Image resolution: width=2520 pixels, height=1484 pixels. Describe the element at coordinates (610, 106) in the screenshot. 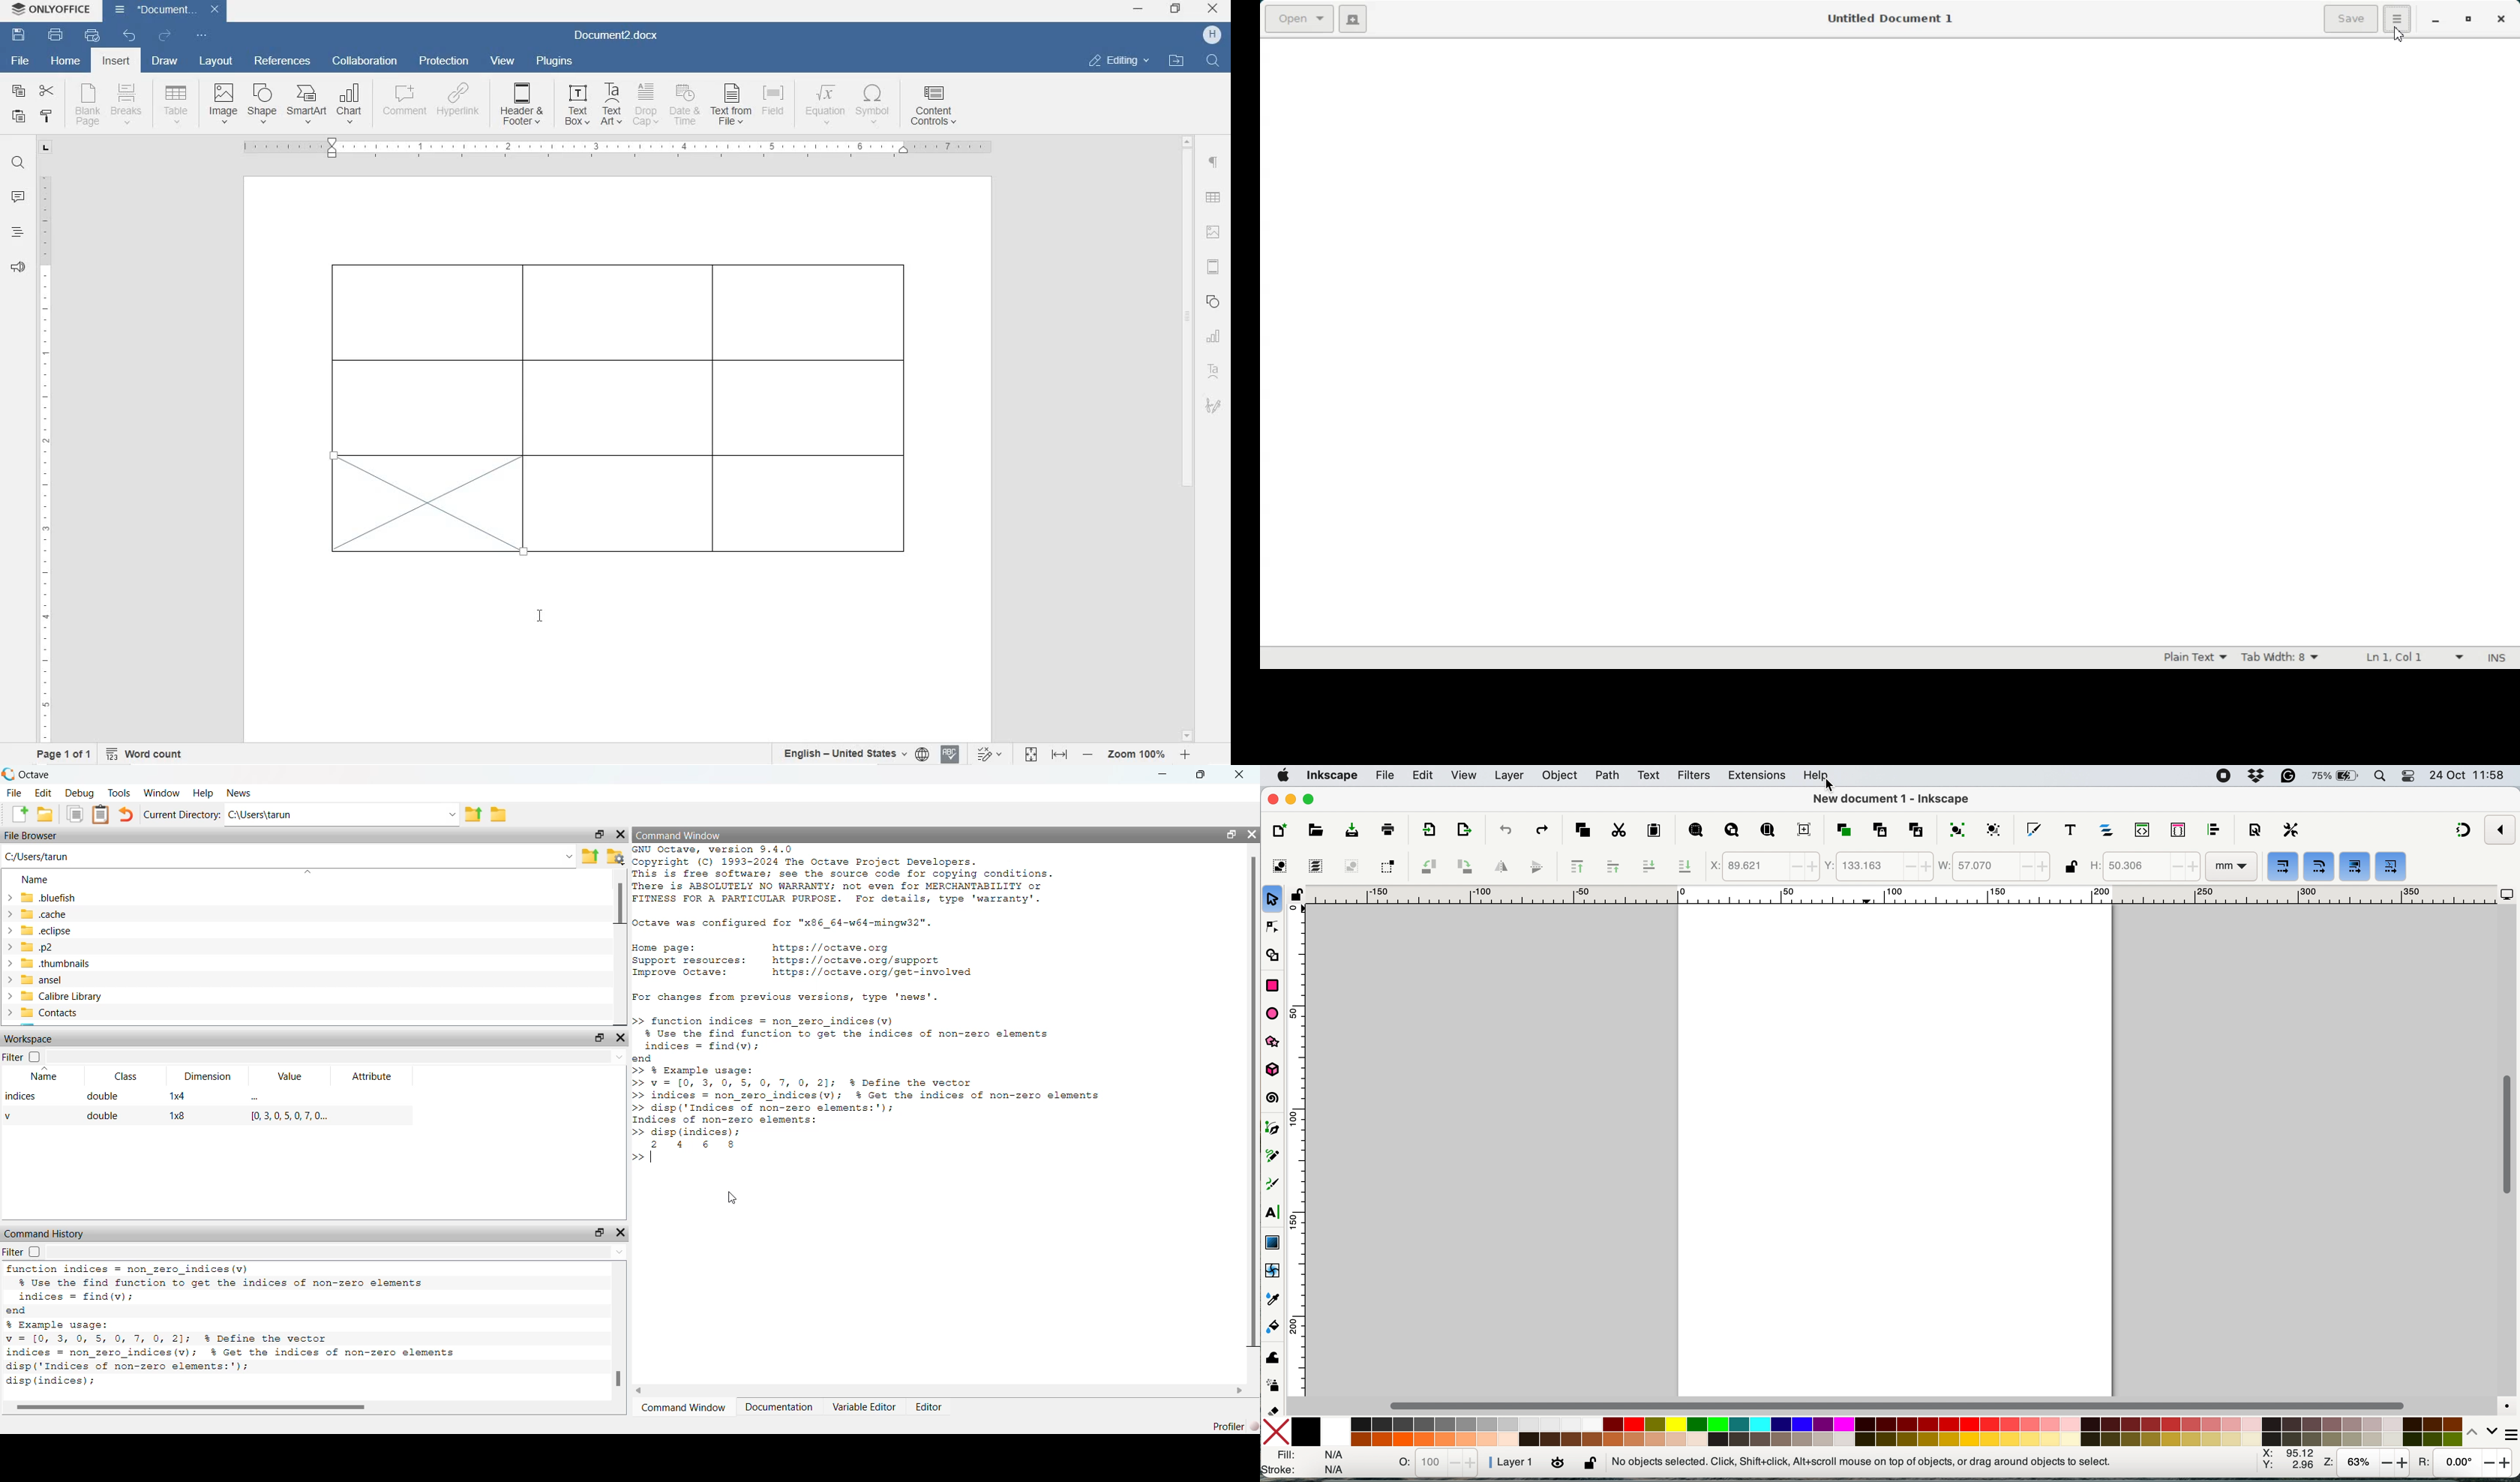

I see `TEXT ART` at that location.